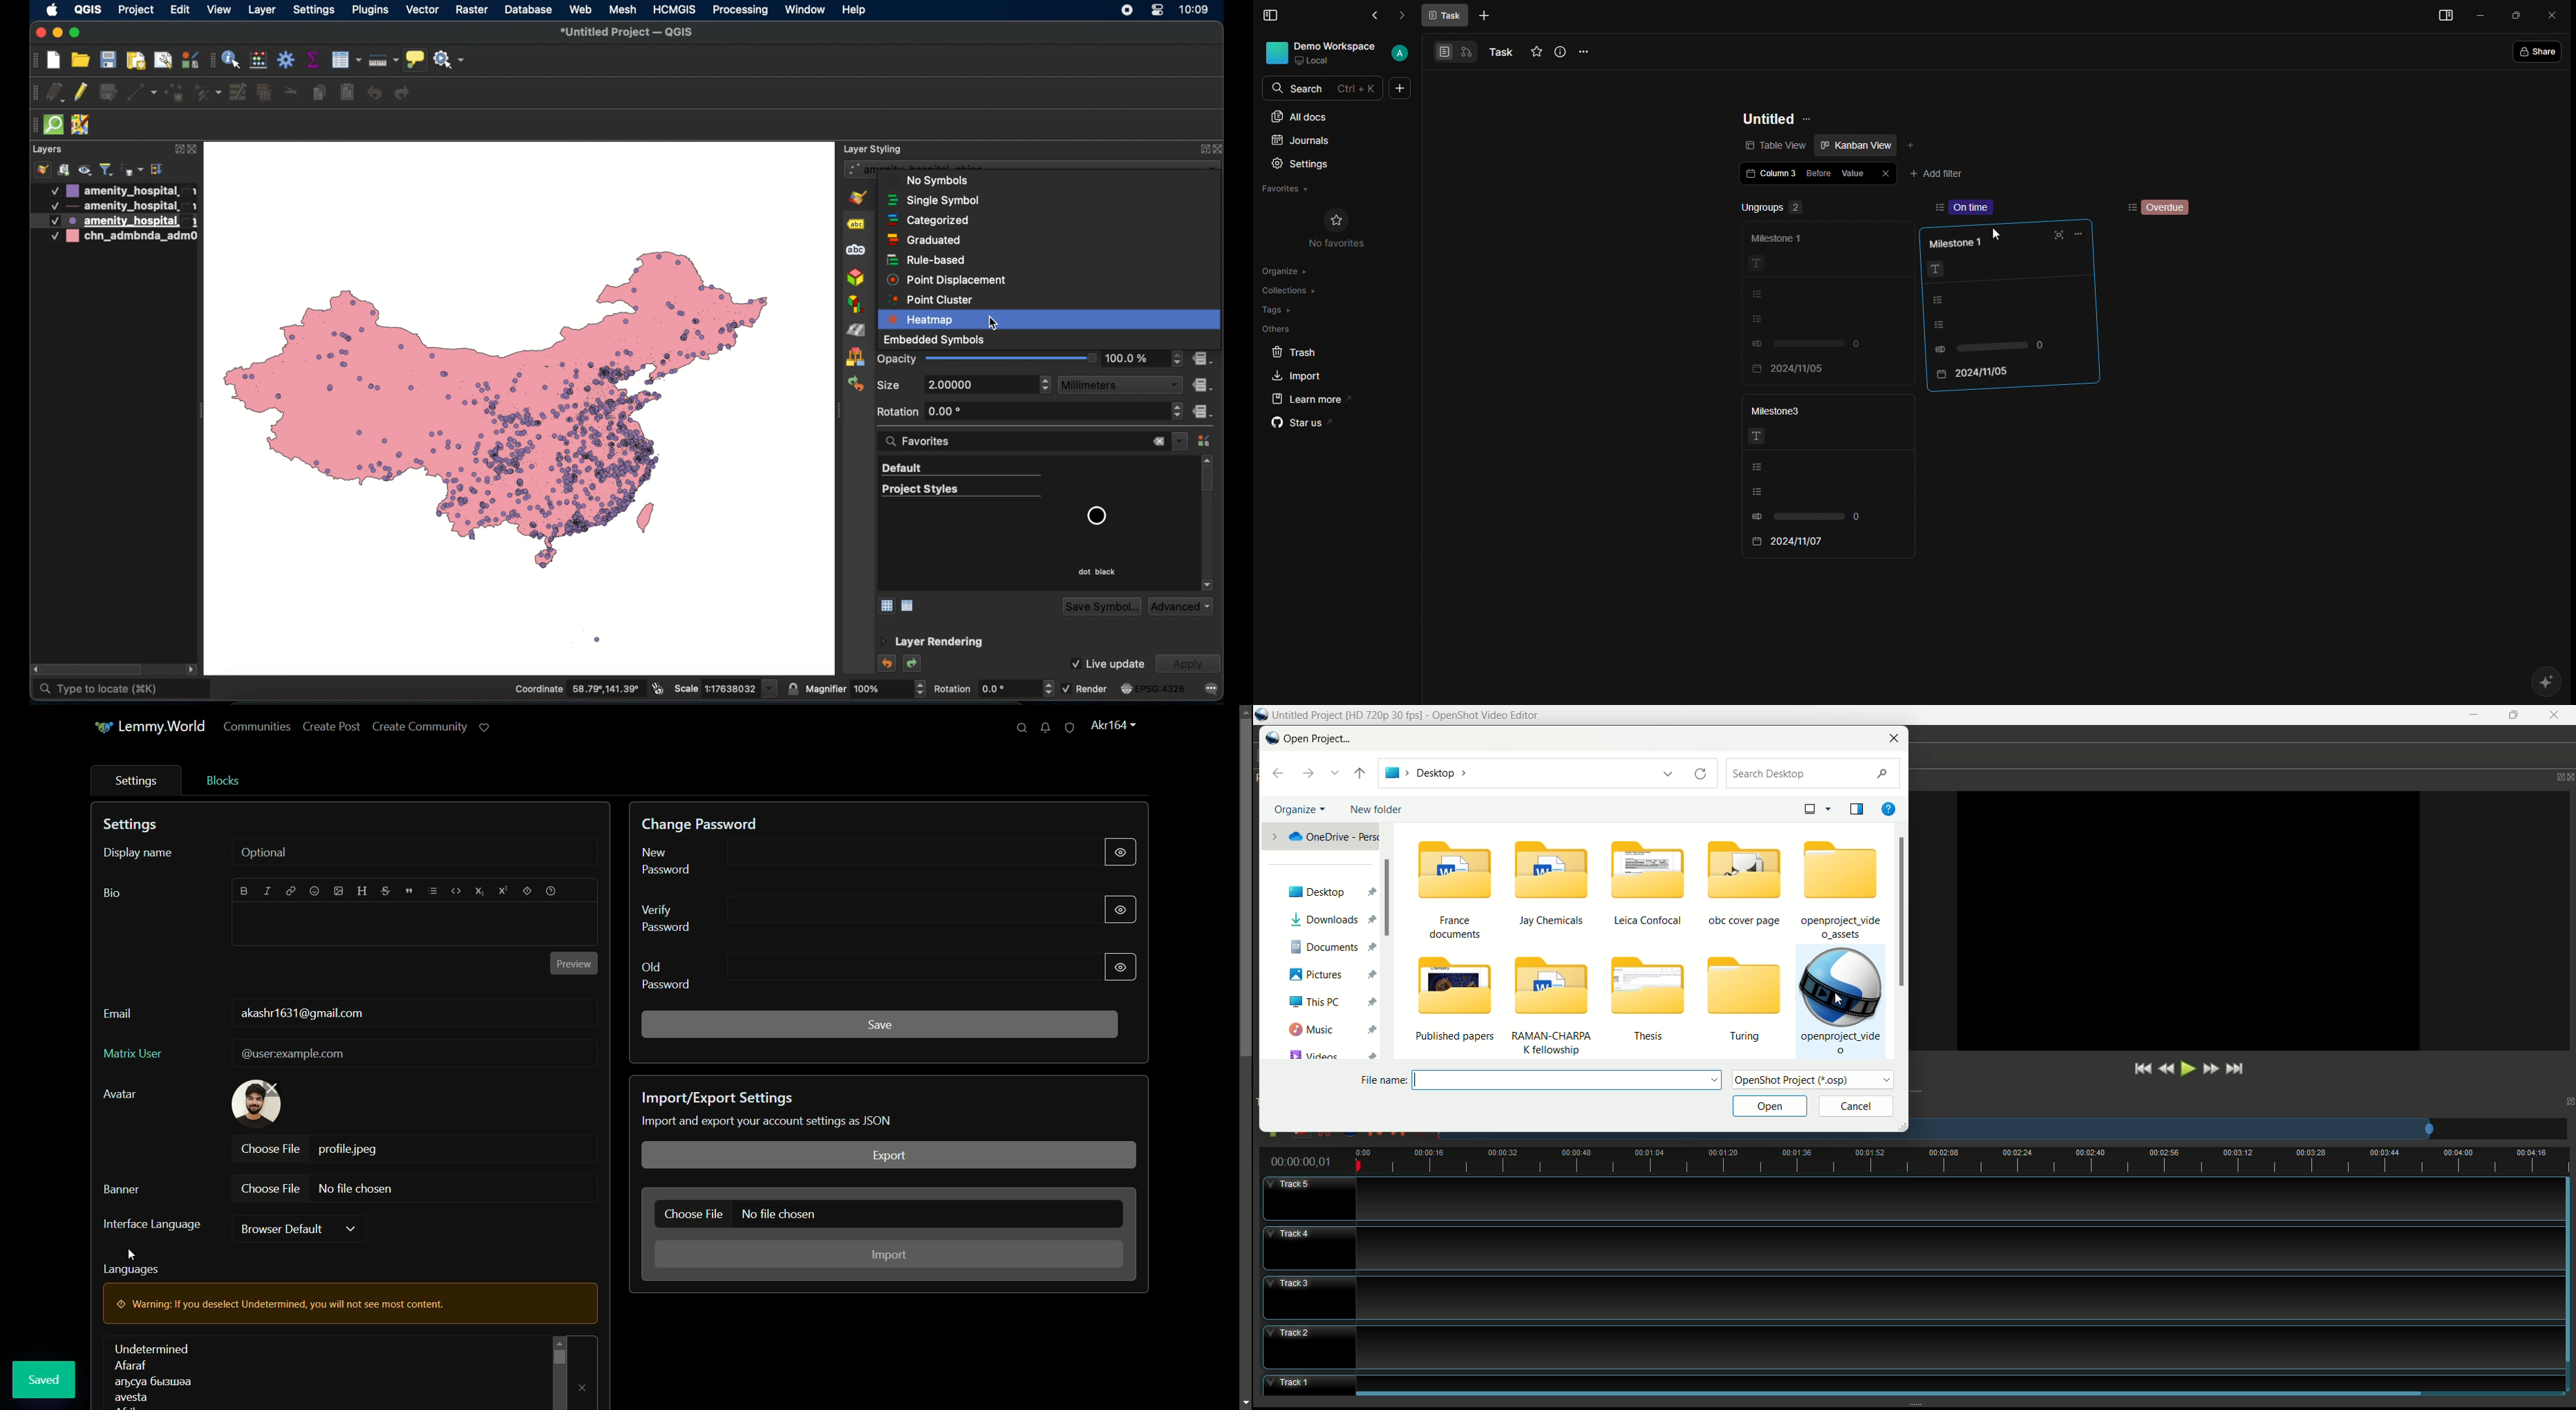 This screenshot has width=2576, height=1428. Describe the element at coordinates (1125, 11) in the screenshot. I see `screen recorder` at that location.